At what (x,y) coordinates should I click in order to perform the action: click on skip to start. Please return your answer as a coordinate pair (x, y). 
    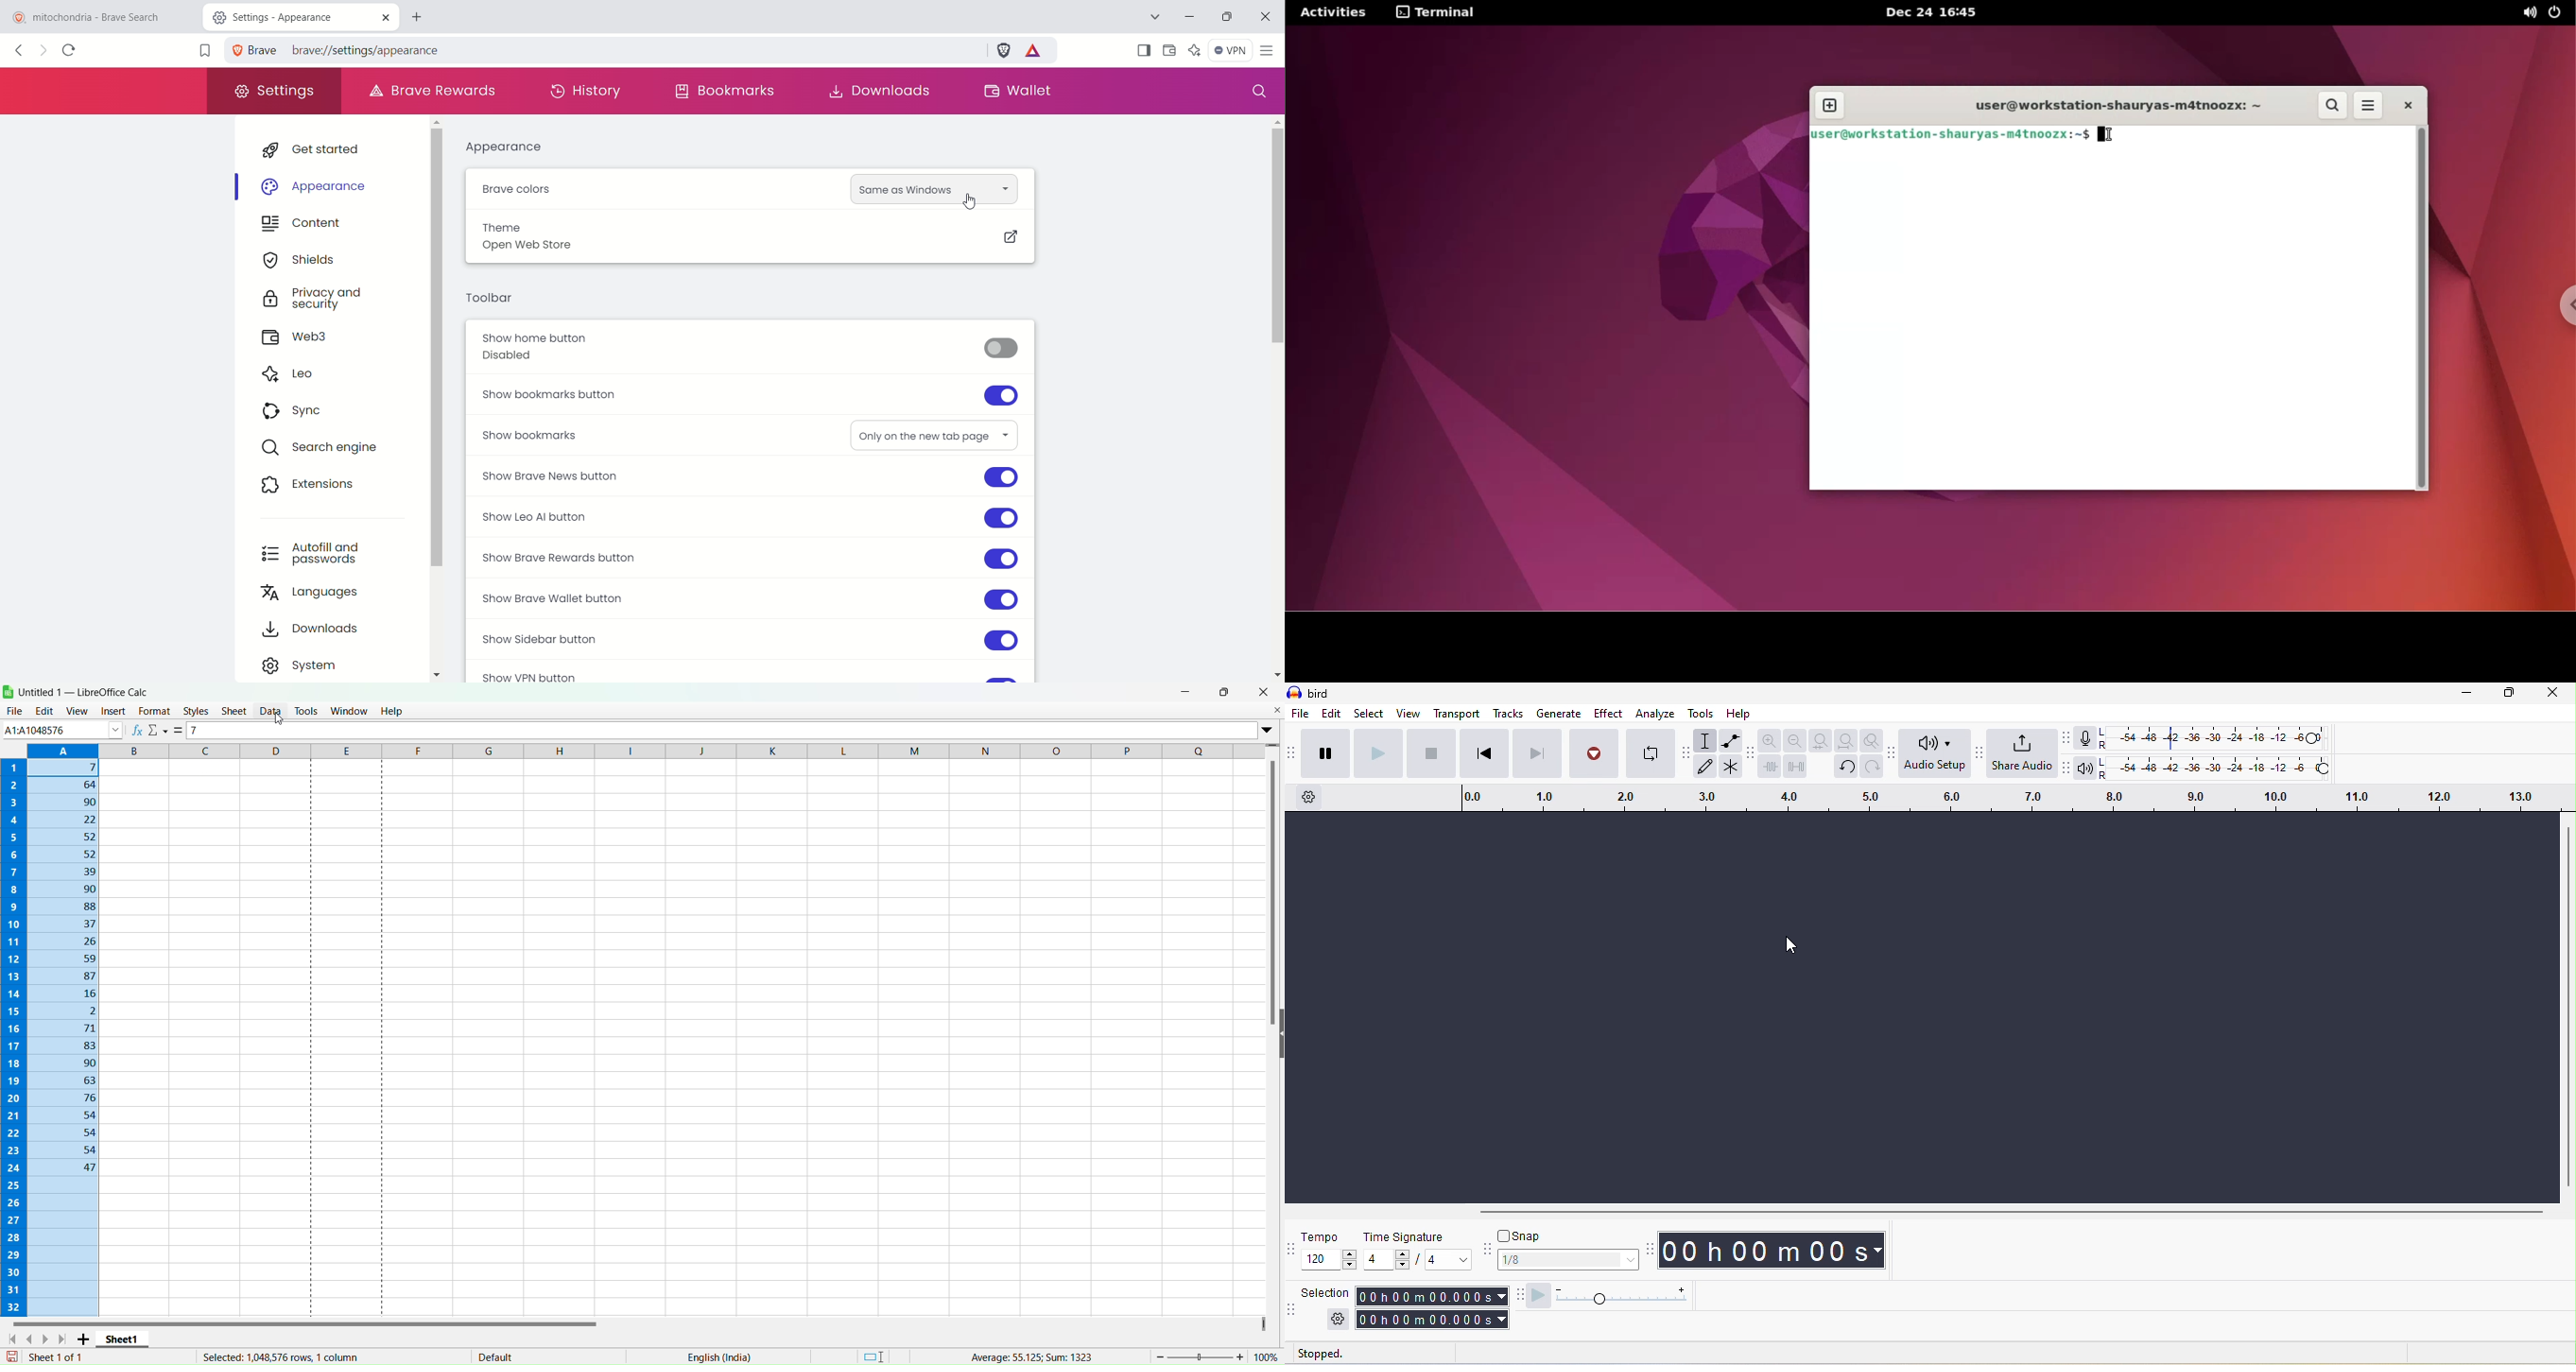
    Looking at the image, I should click on (1481, 755).